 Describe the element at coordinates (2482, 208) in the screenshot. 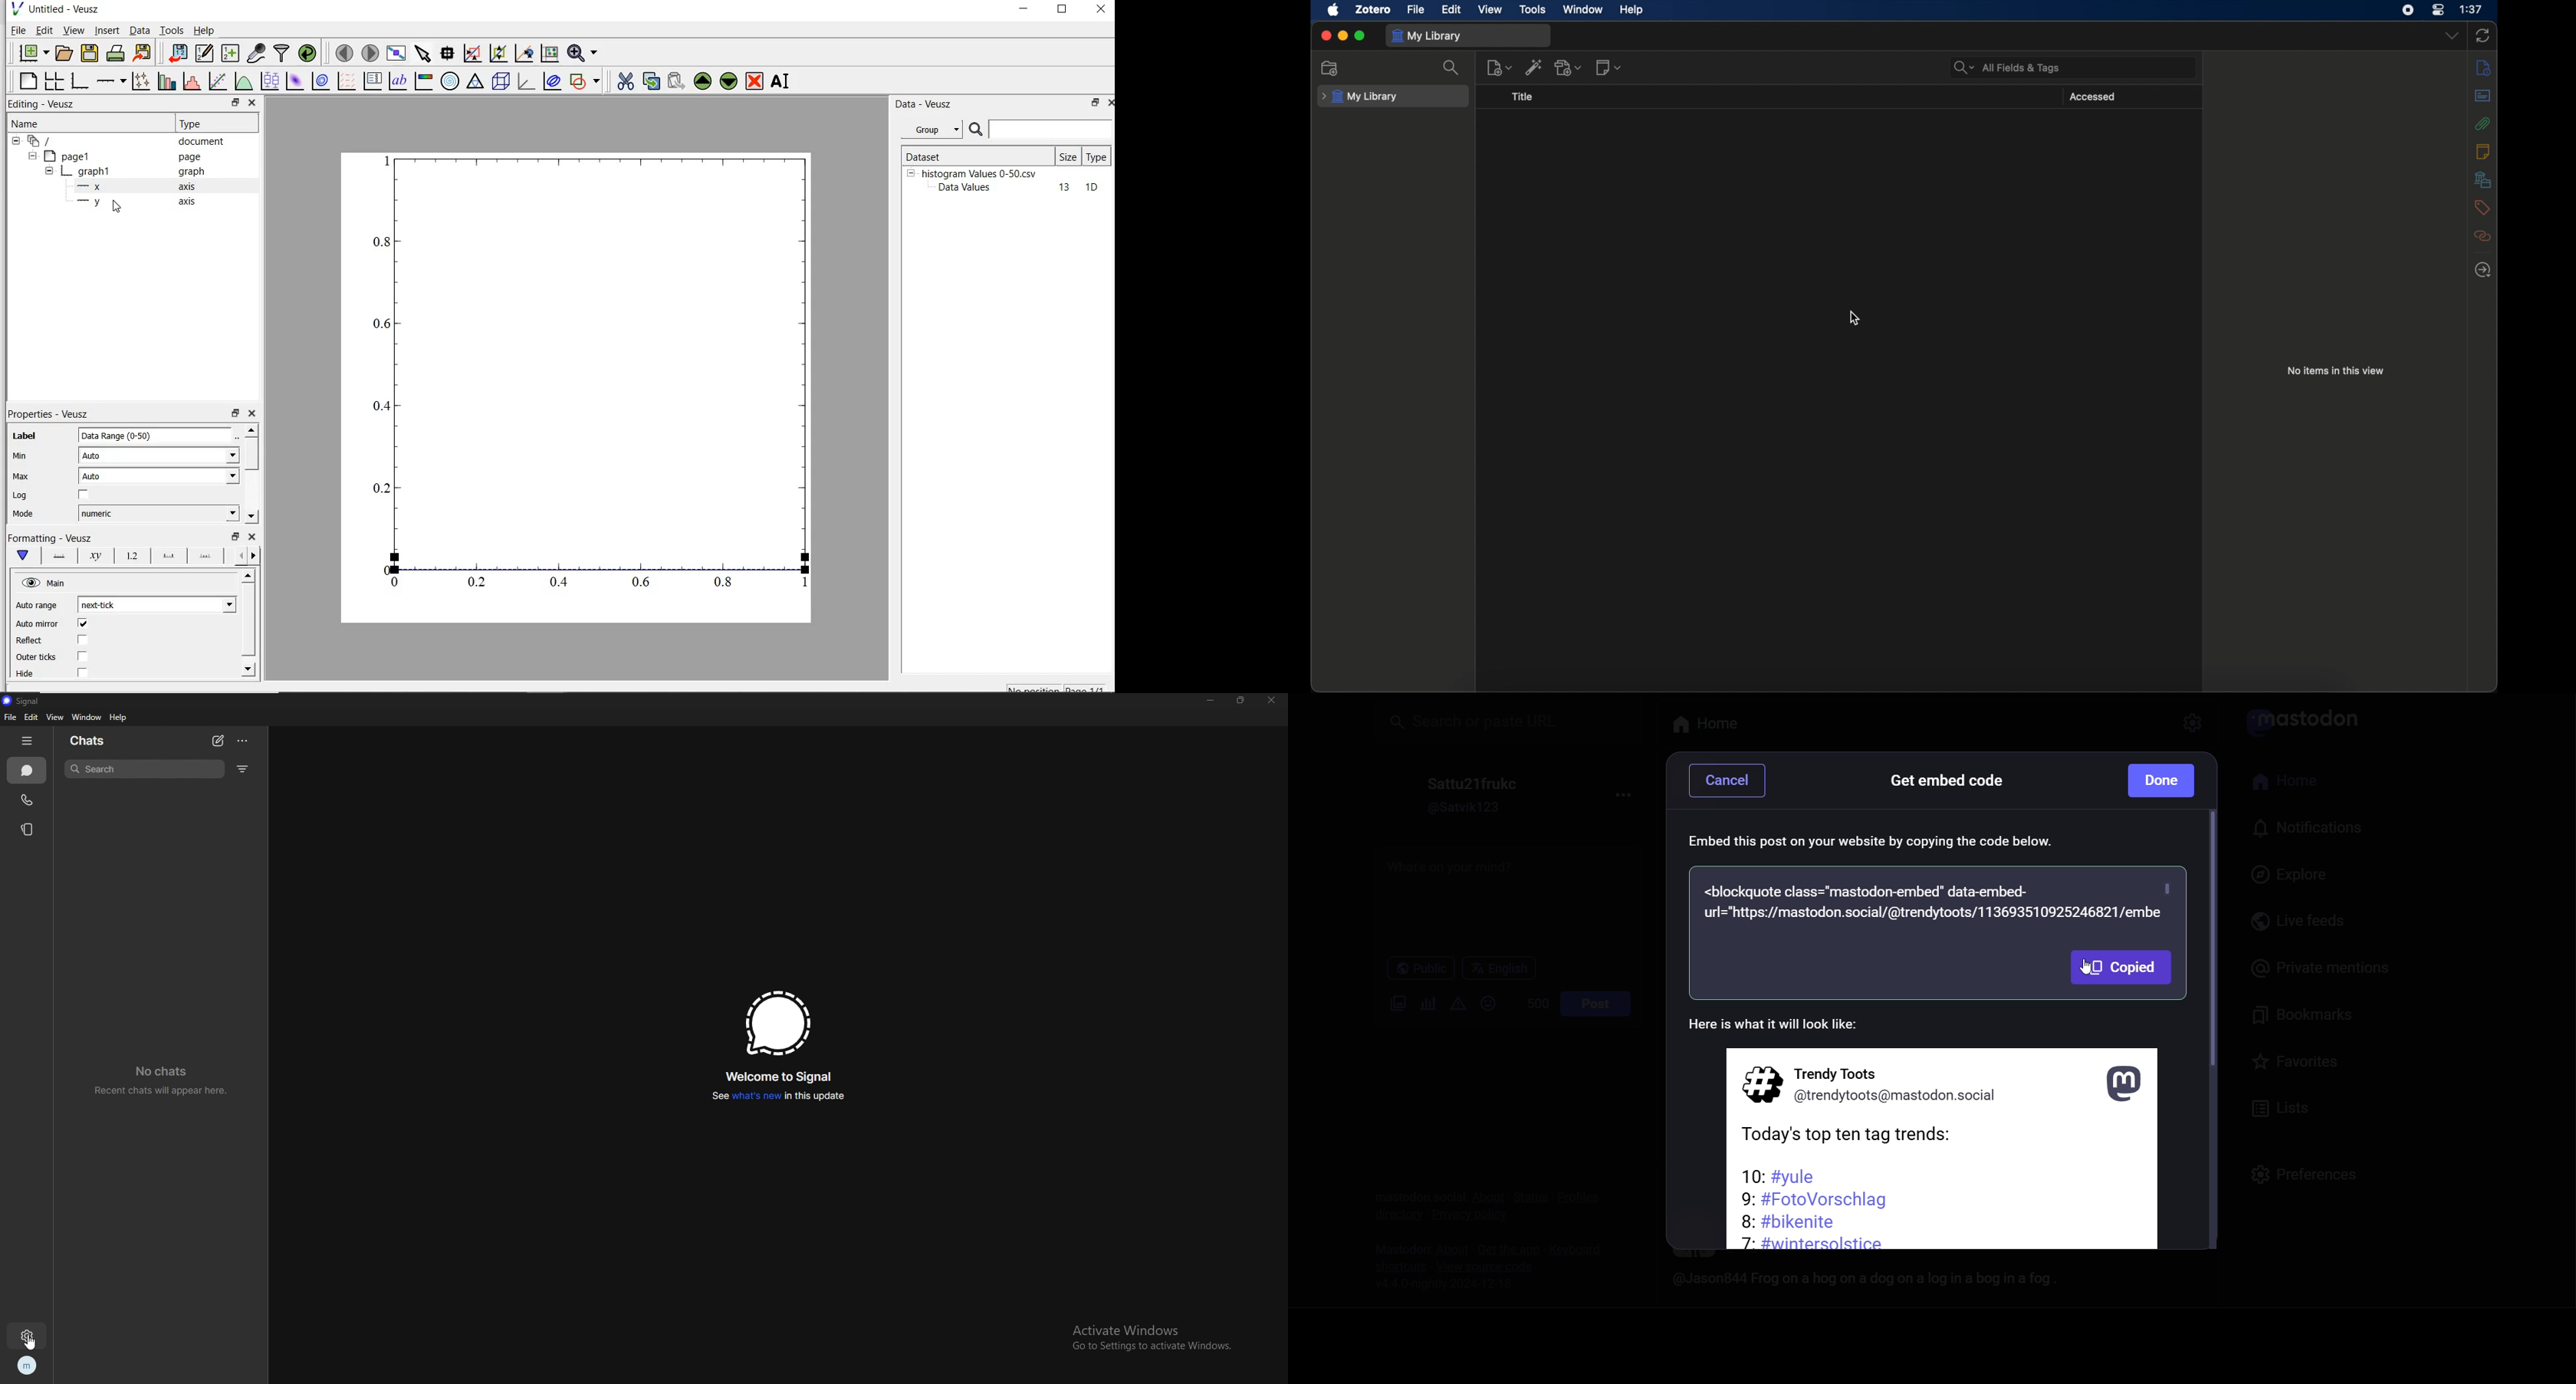

I see `tags` at that location.